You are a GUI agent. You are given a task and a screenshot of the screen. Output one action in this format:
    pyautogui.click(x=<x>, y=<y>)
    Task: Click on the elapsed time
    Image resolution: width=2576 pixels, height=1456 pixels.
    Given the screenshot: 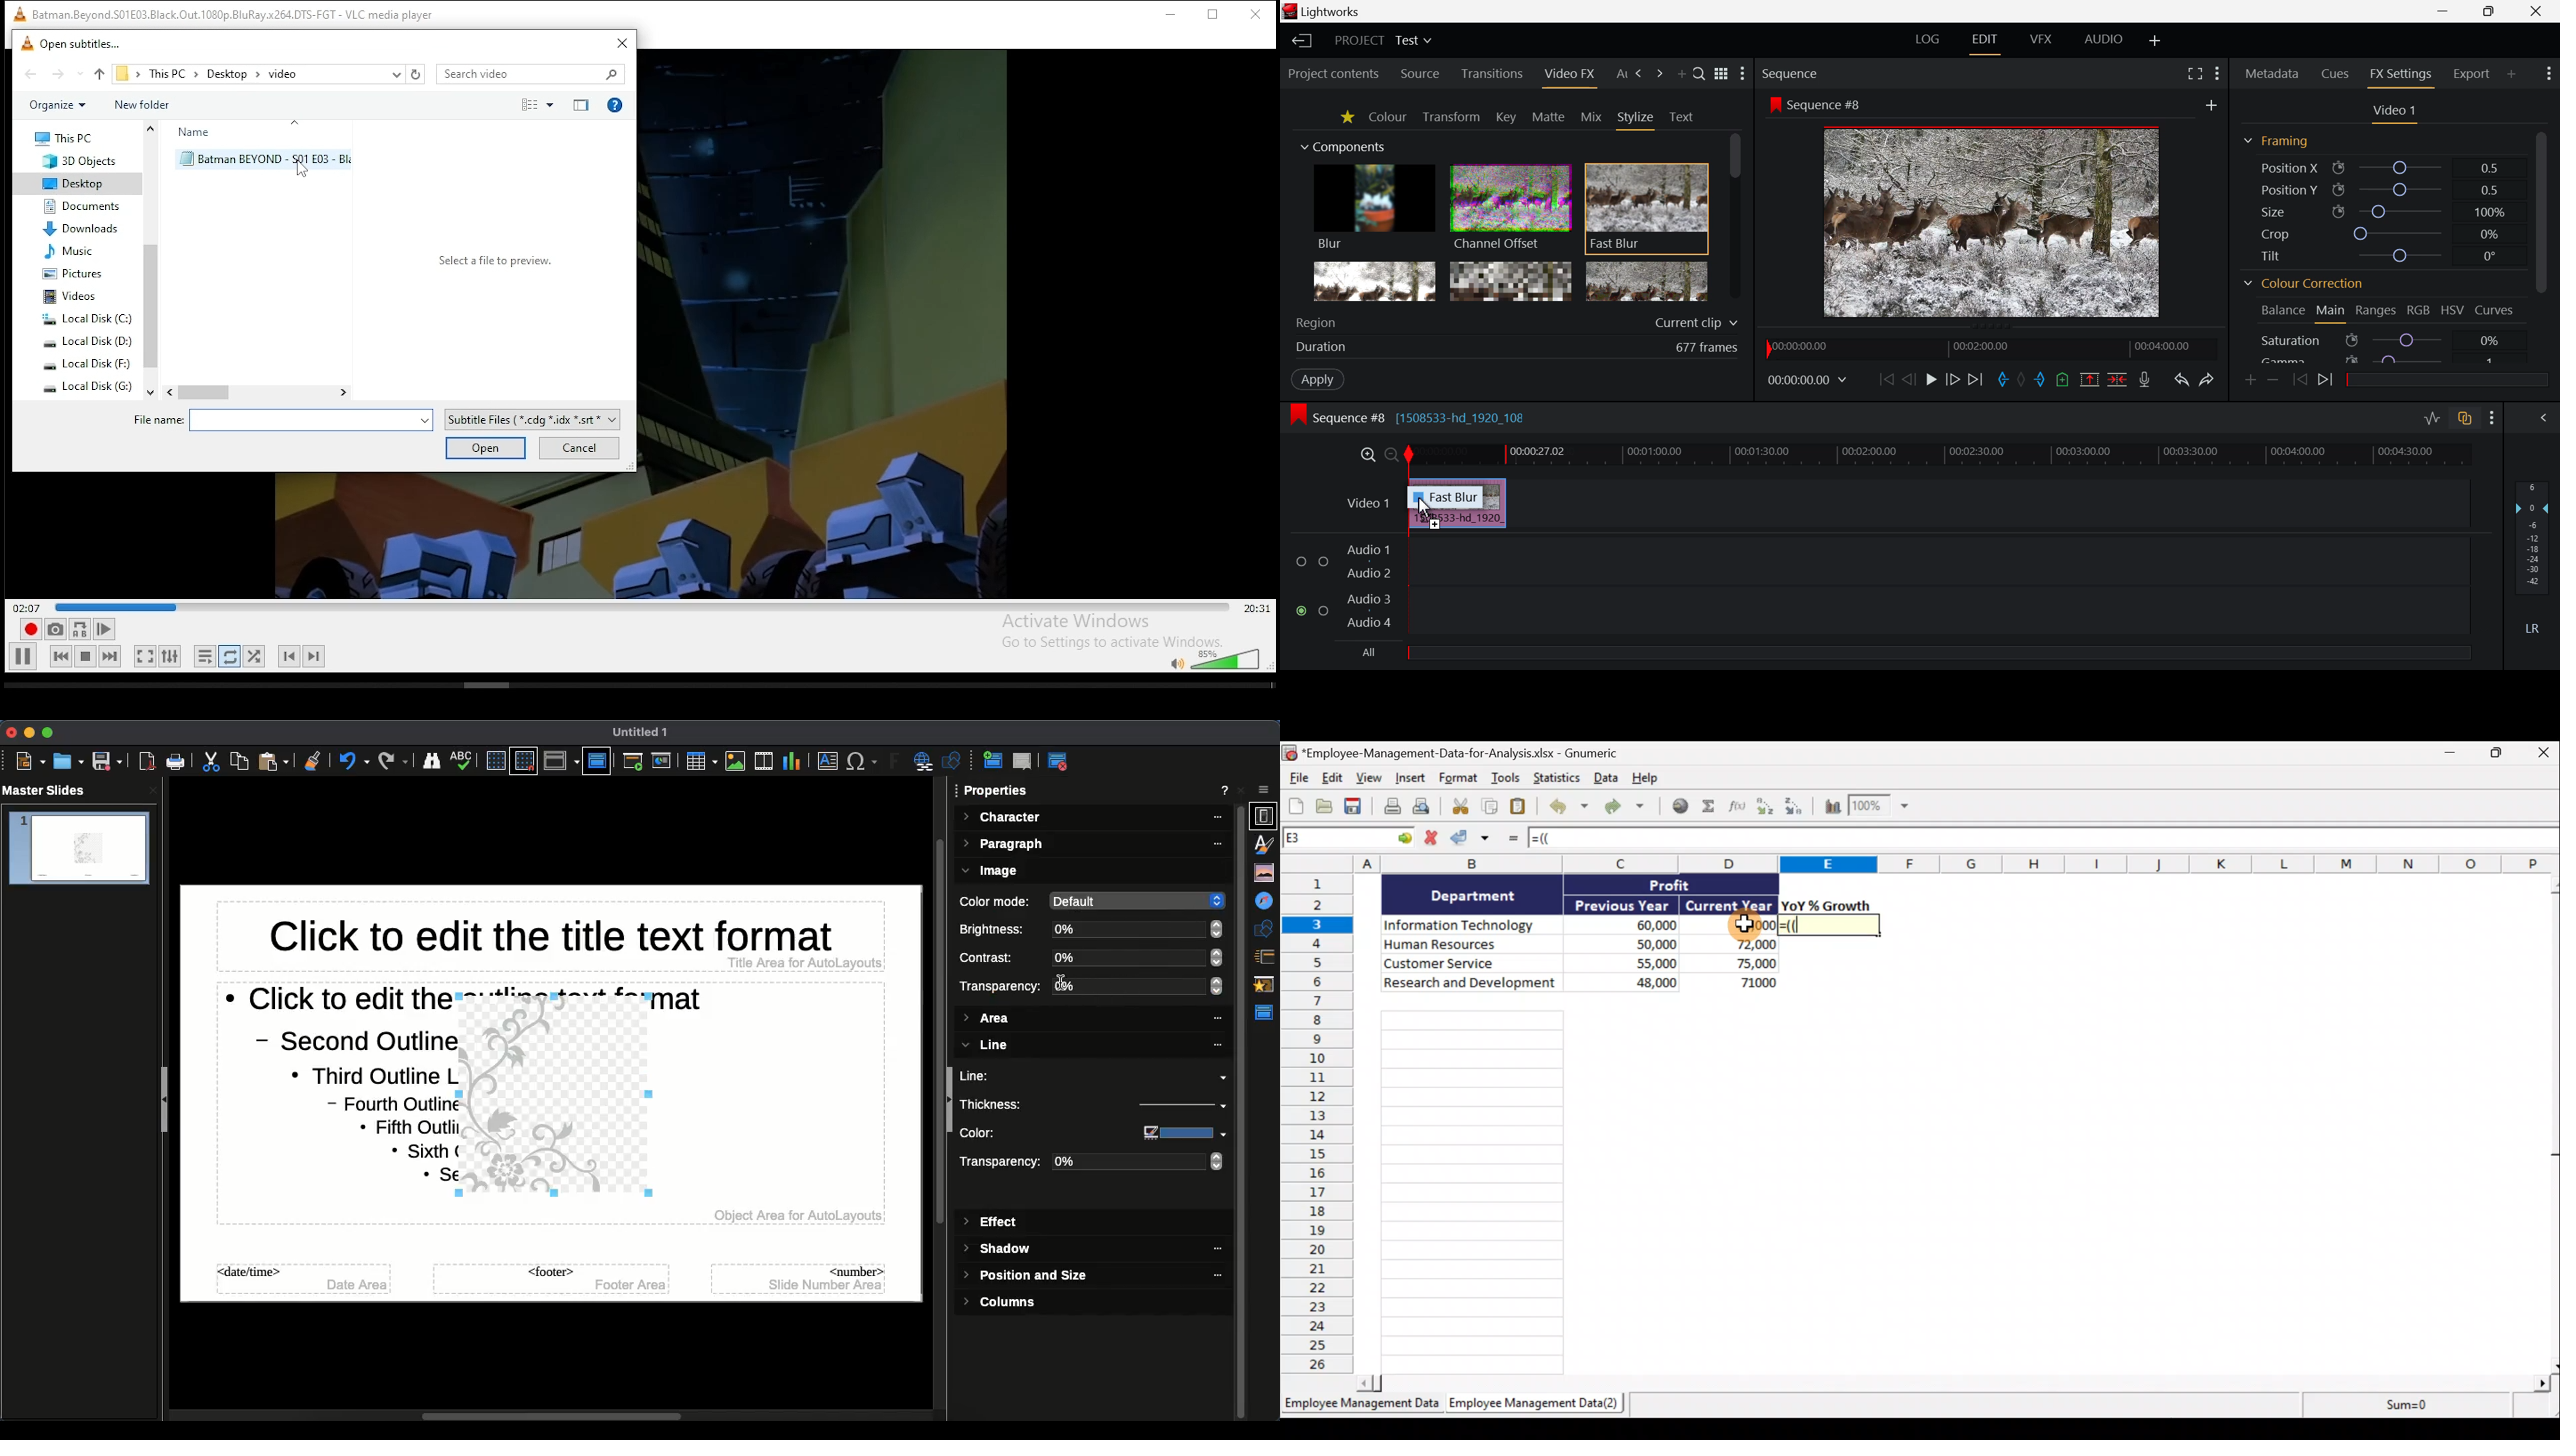 What is the action you would take?
    pyautogui.click(x=26, y=606)
    